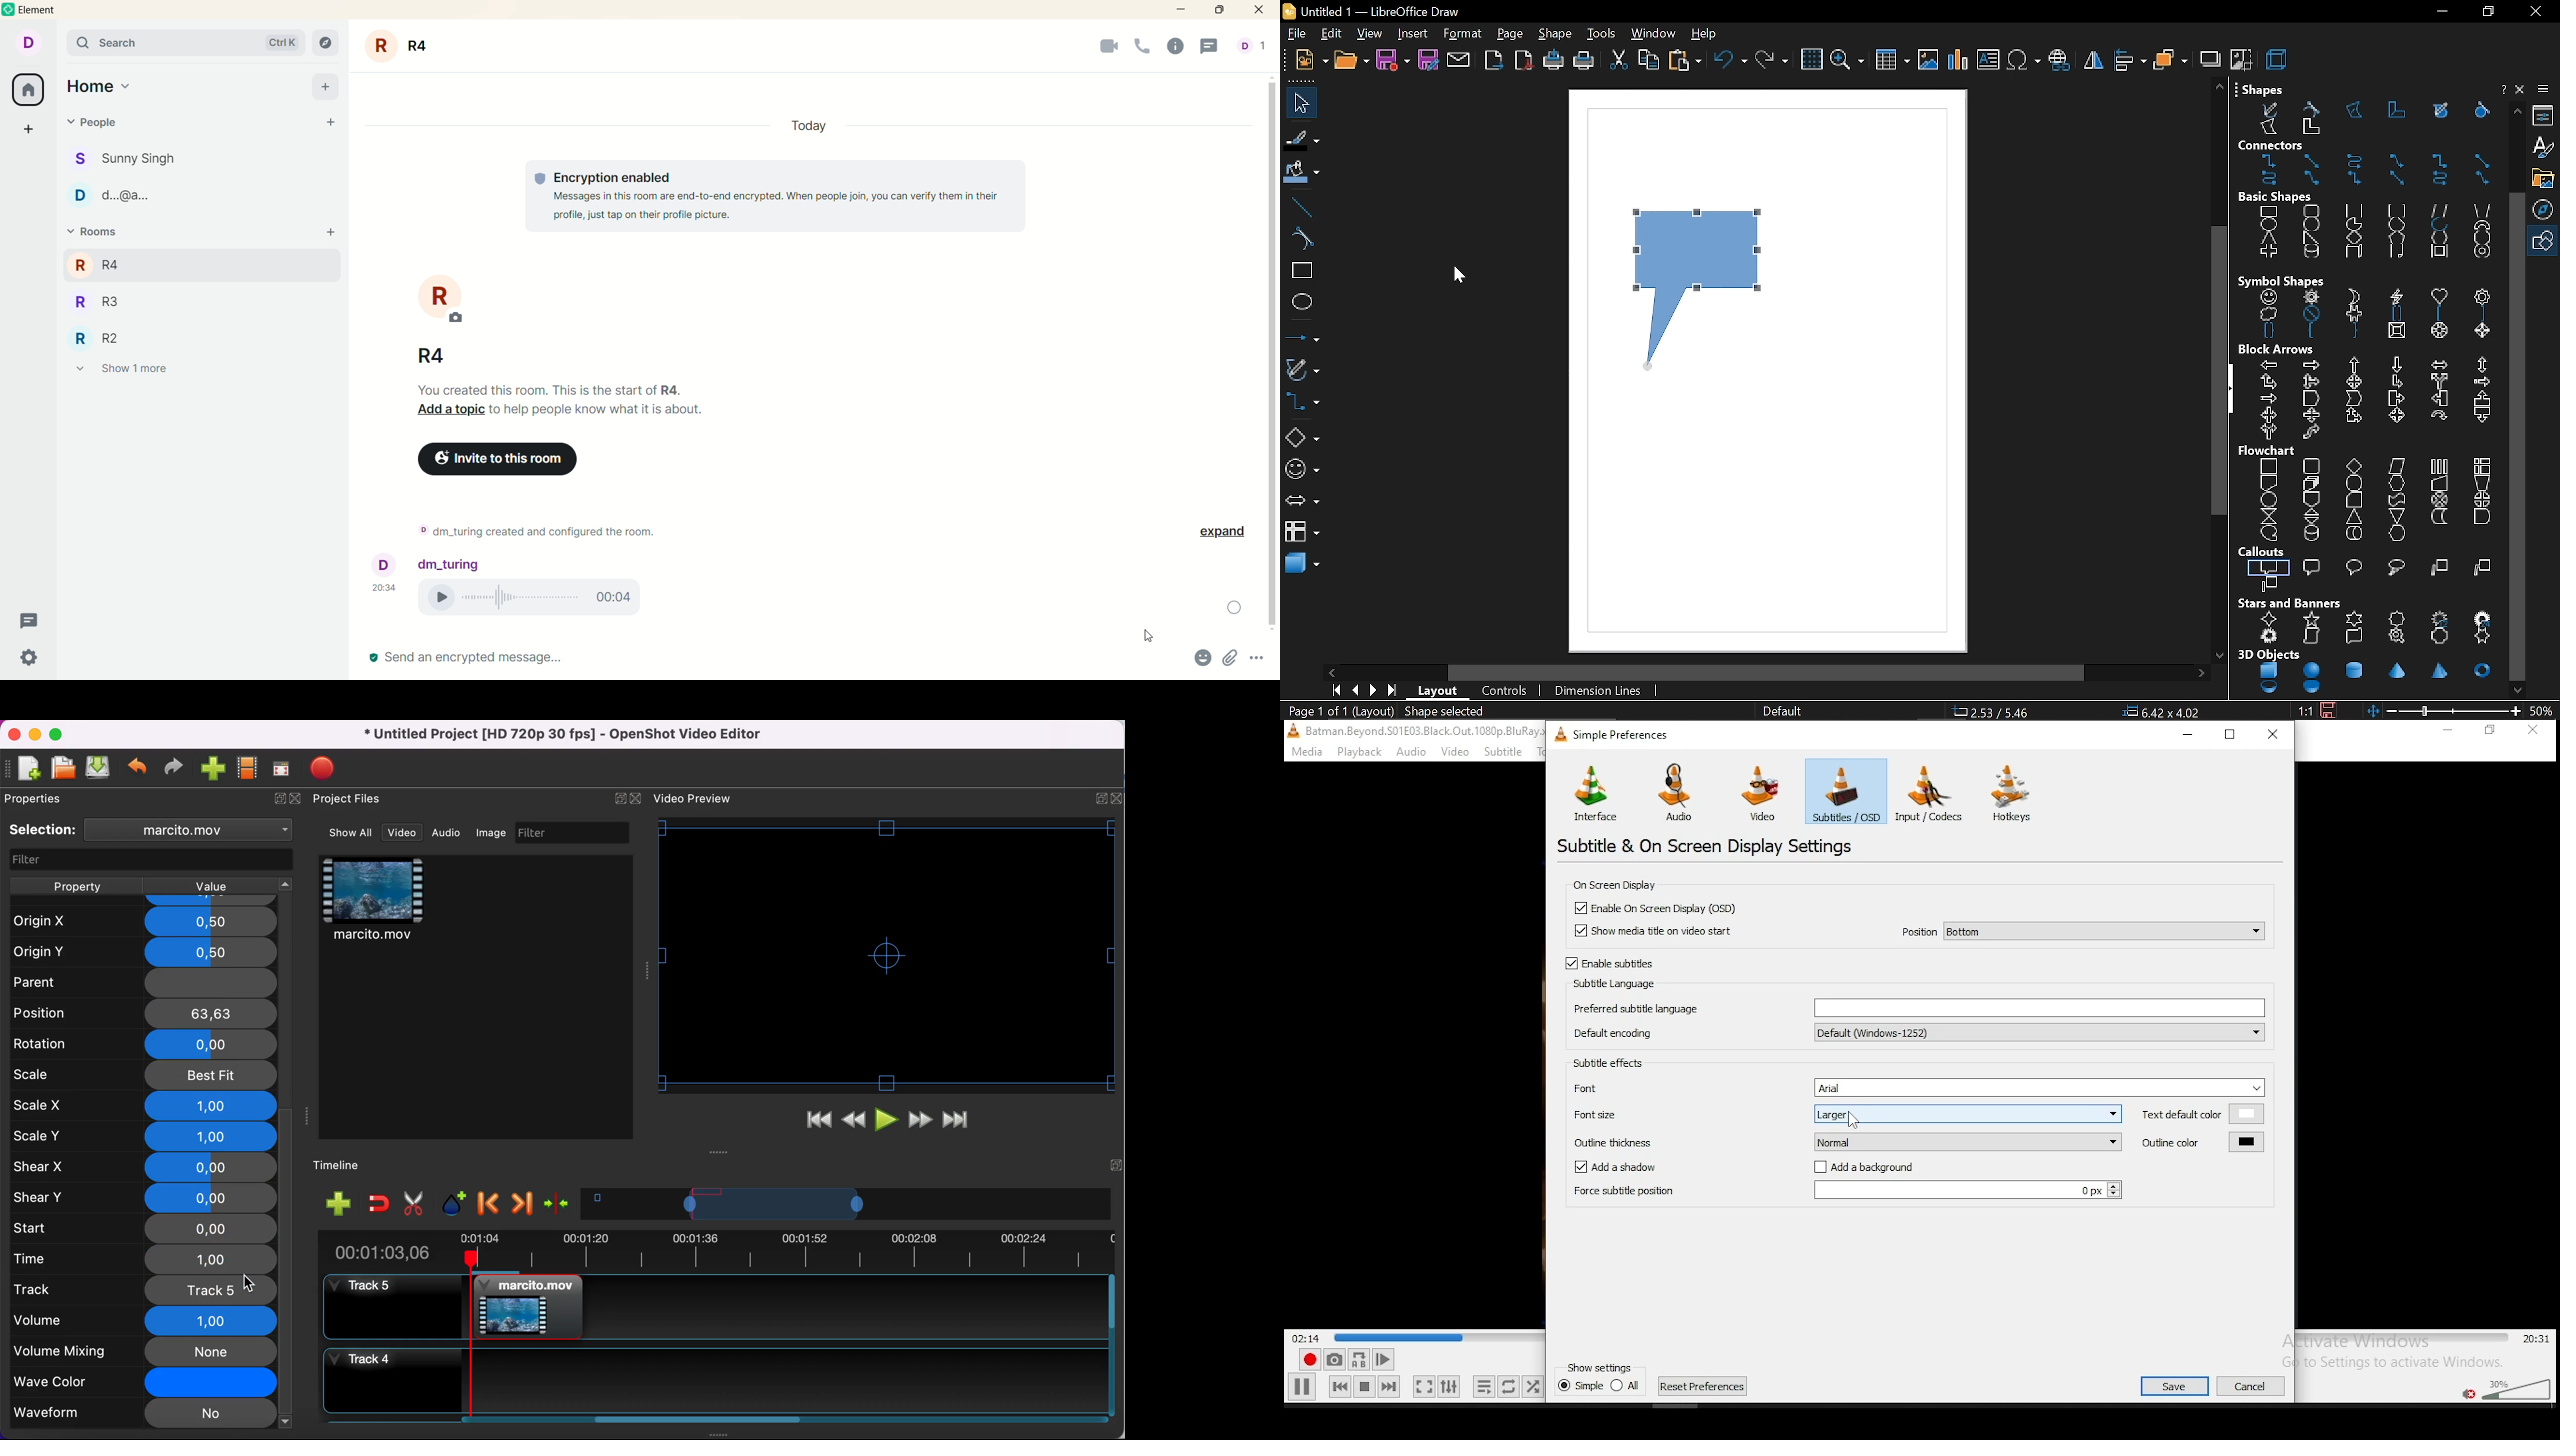 The height and width of the screenshot is (1456, 2576). Describe the element at coordinates (1532, 1386) in the screenshot. I see `random` at that location.